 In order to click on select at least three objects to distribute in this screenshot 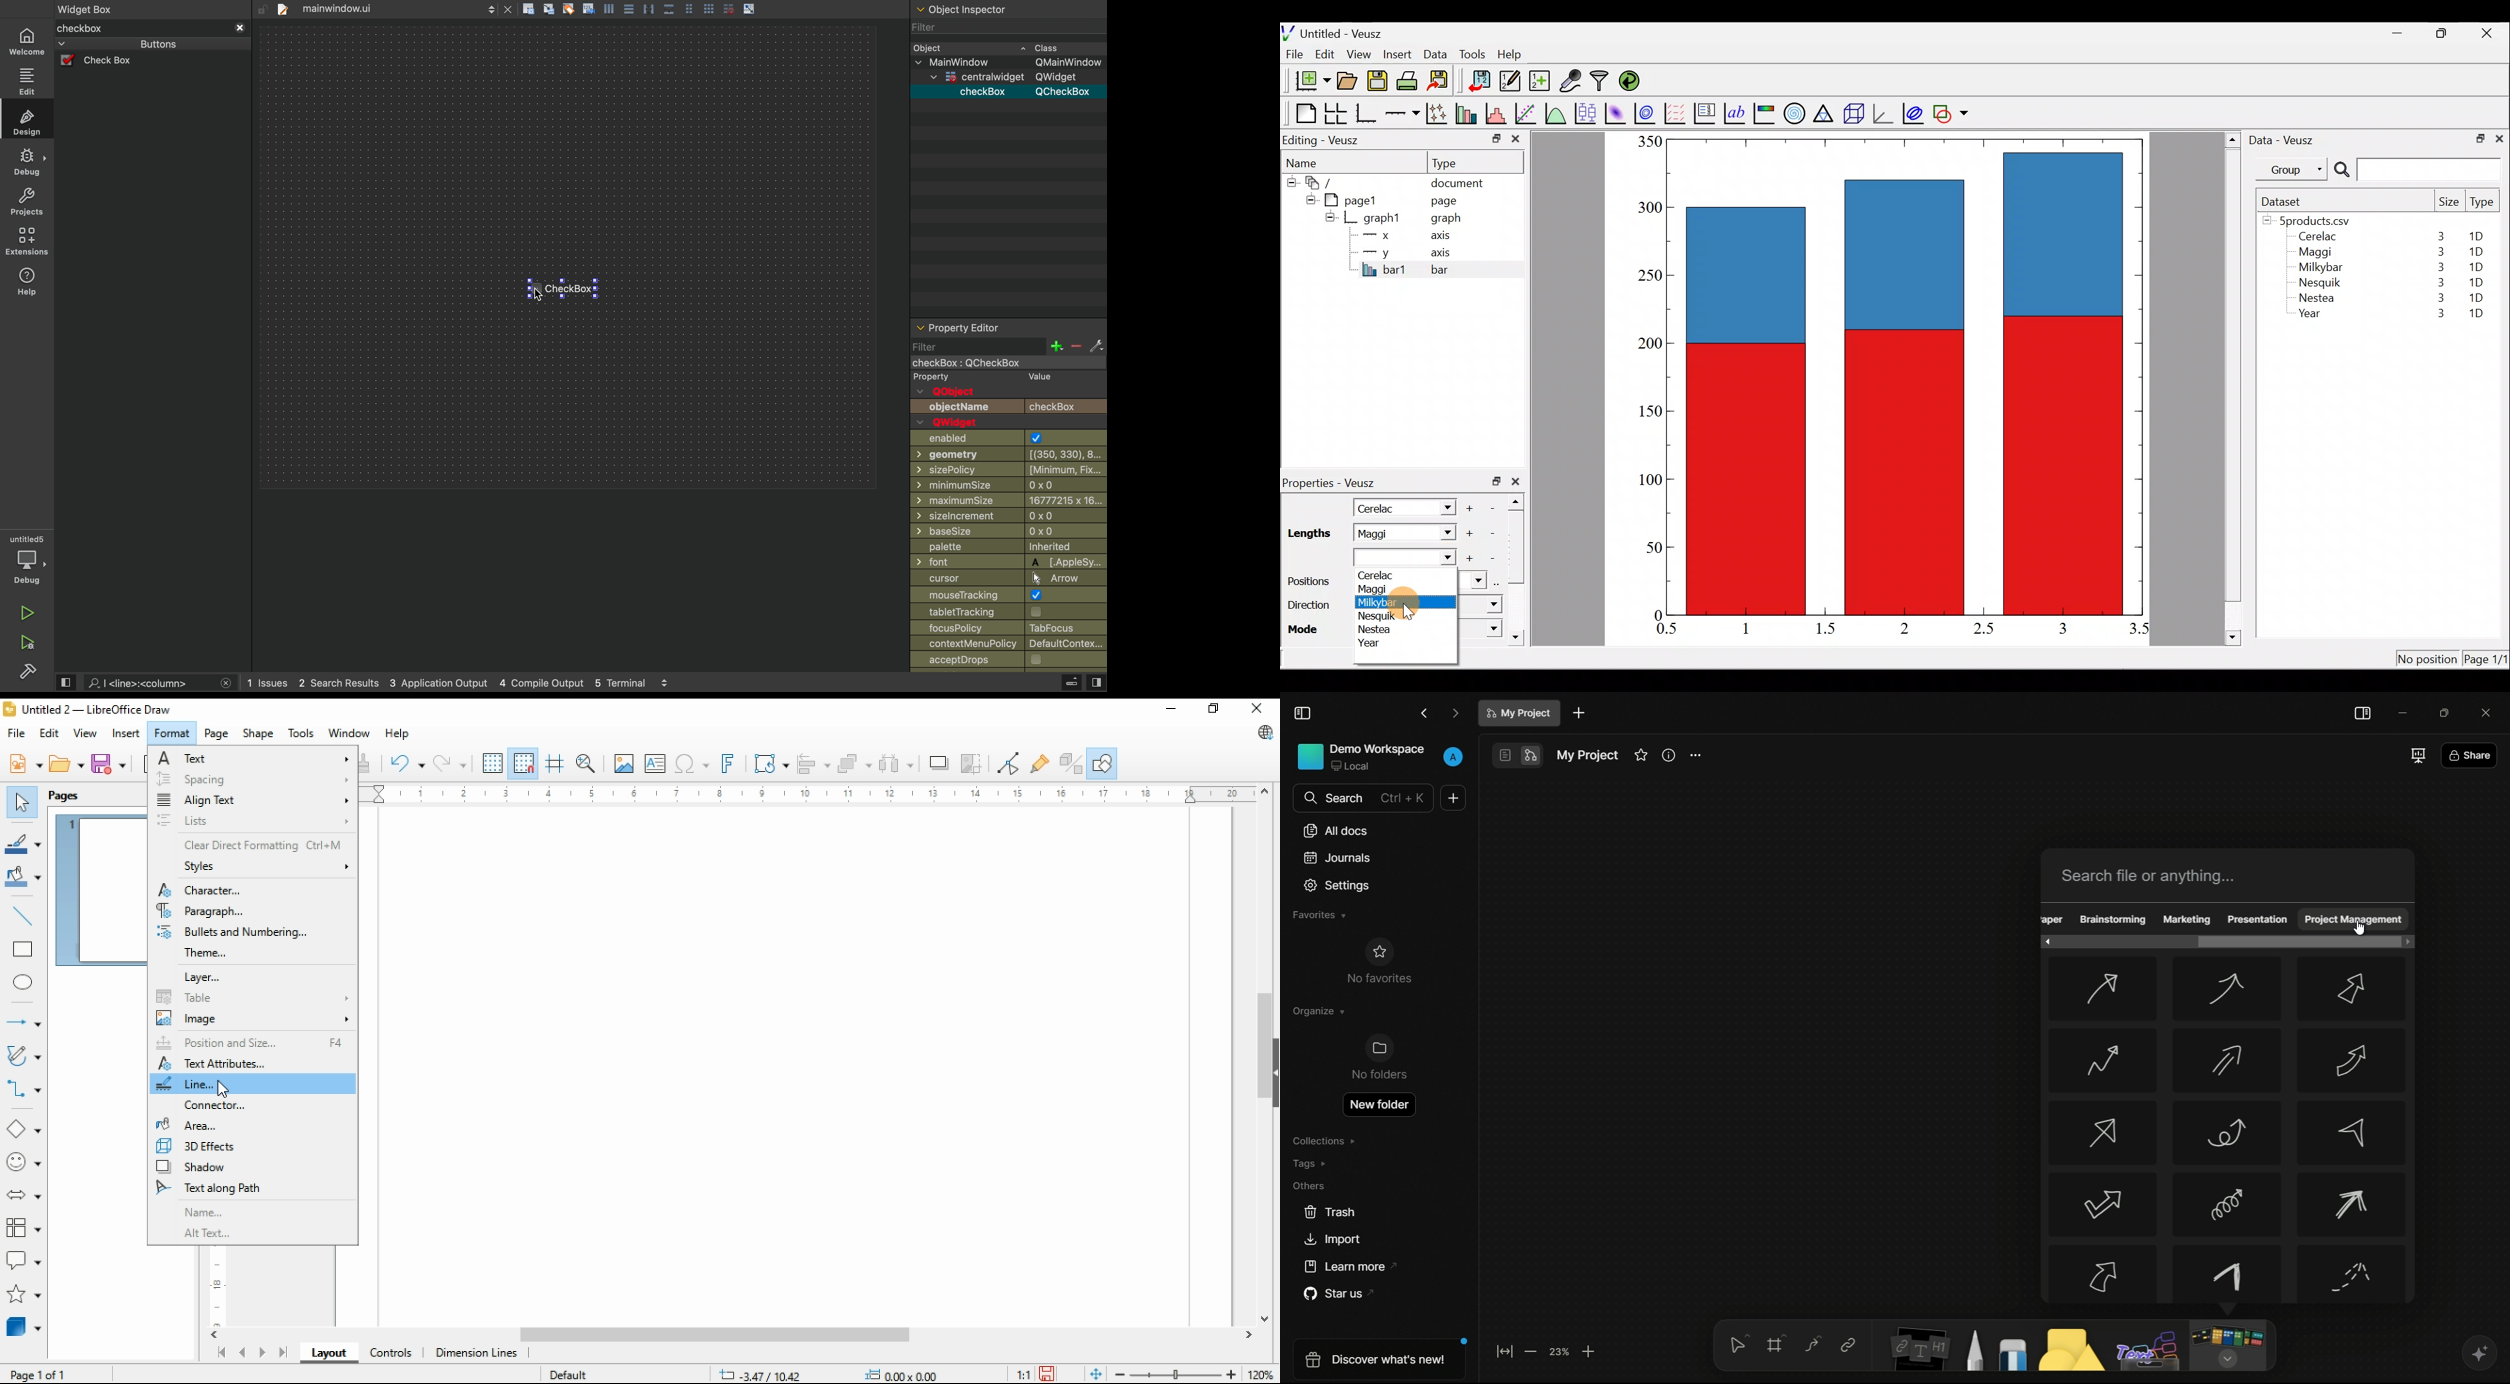, I will do `click(896, 764)`.